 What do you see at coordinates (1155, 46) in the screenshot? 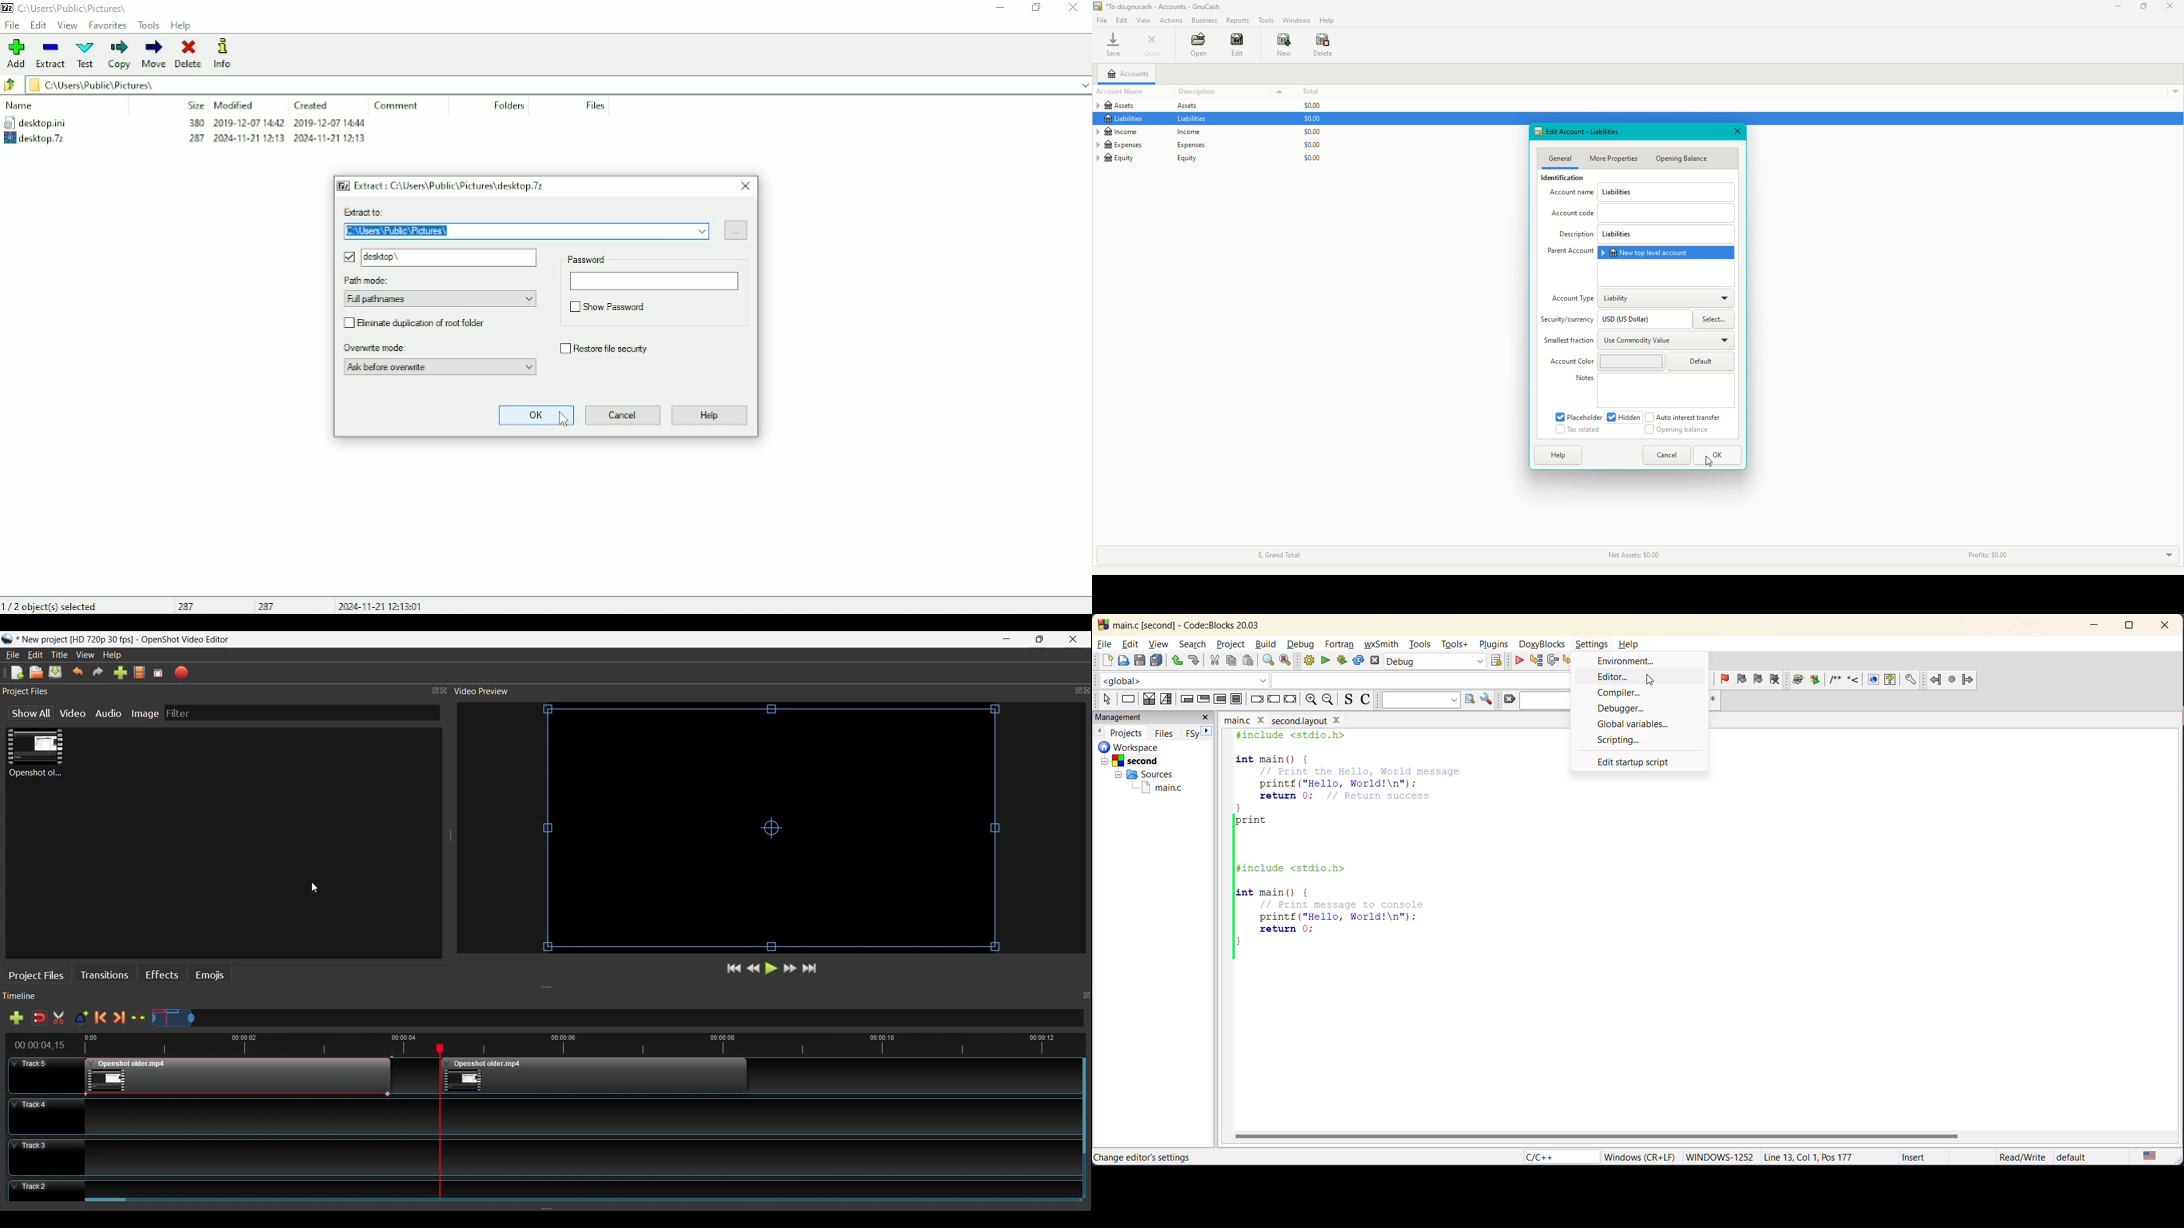
I see `Close` at bounding box center [1155, 46].